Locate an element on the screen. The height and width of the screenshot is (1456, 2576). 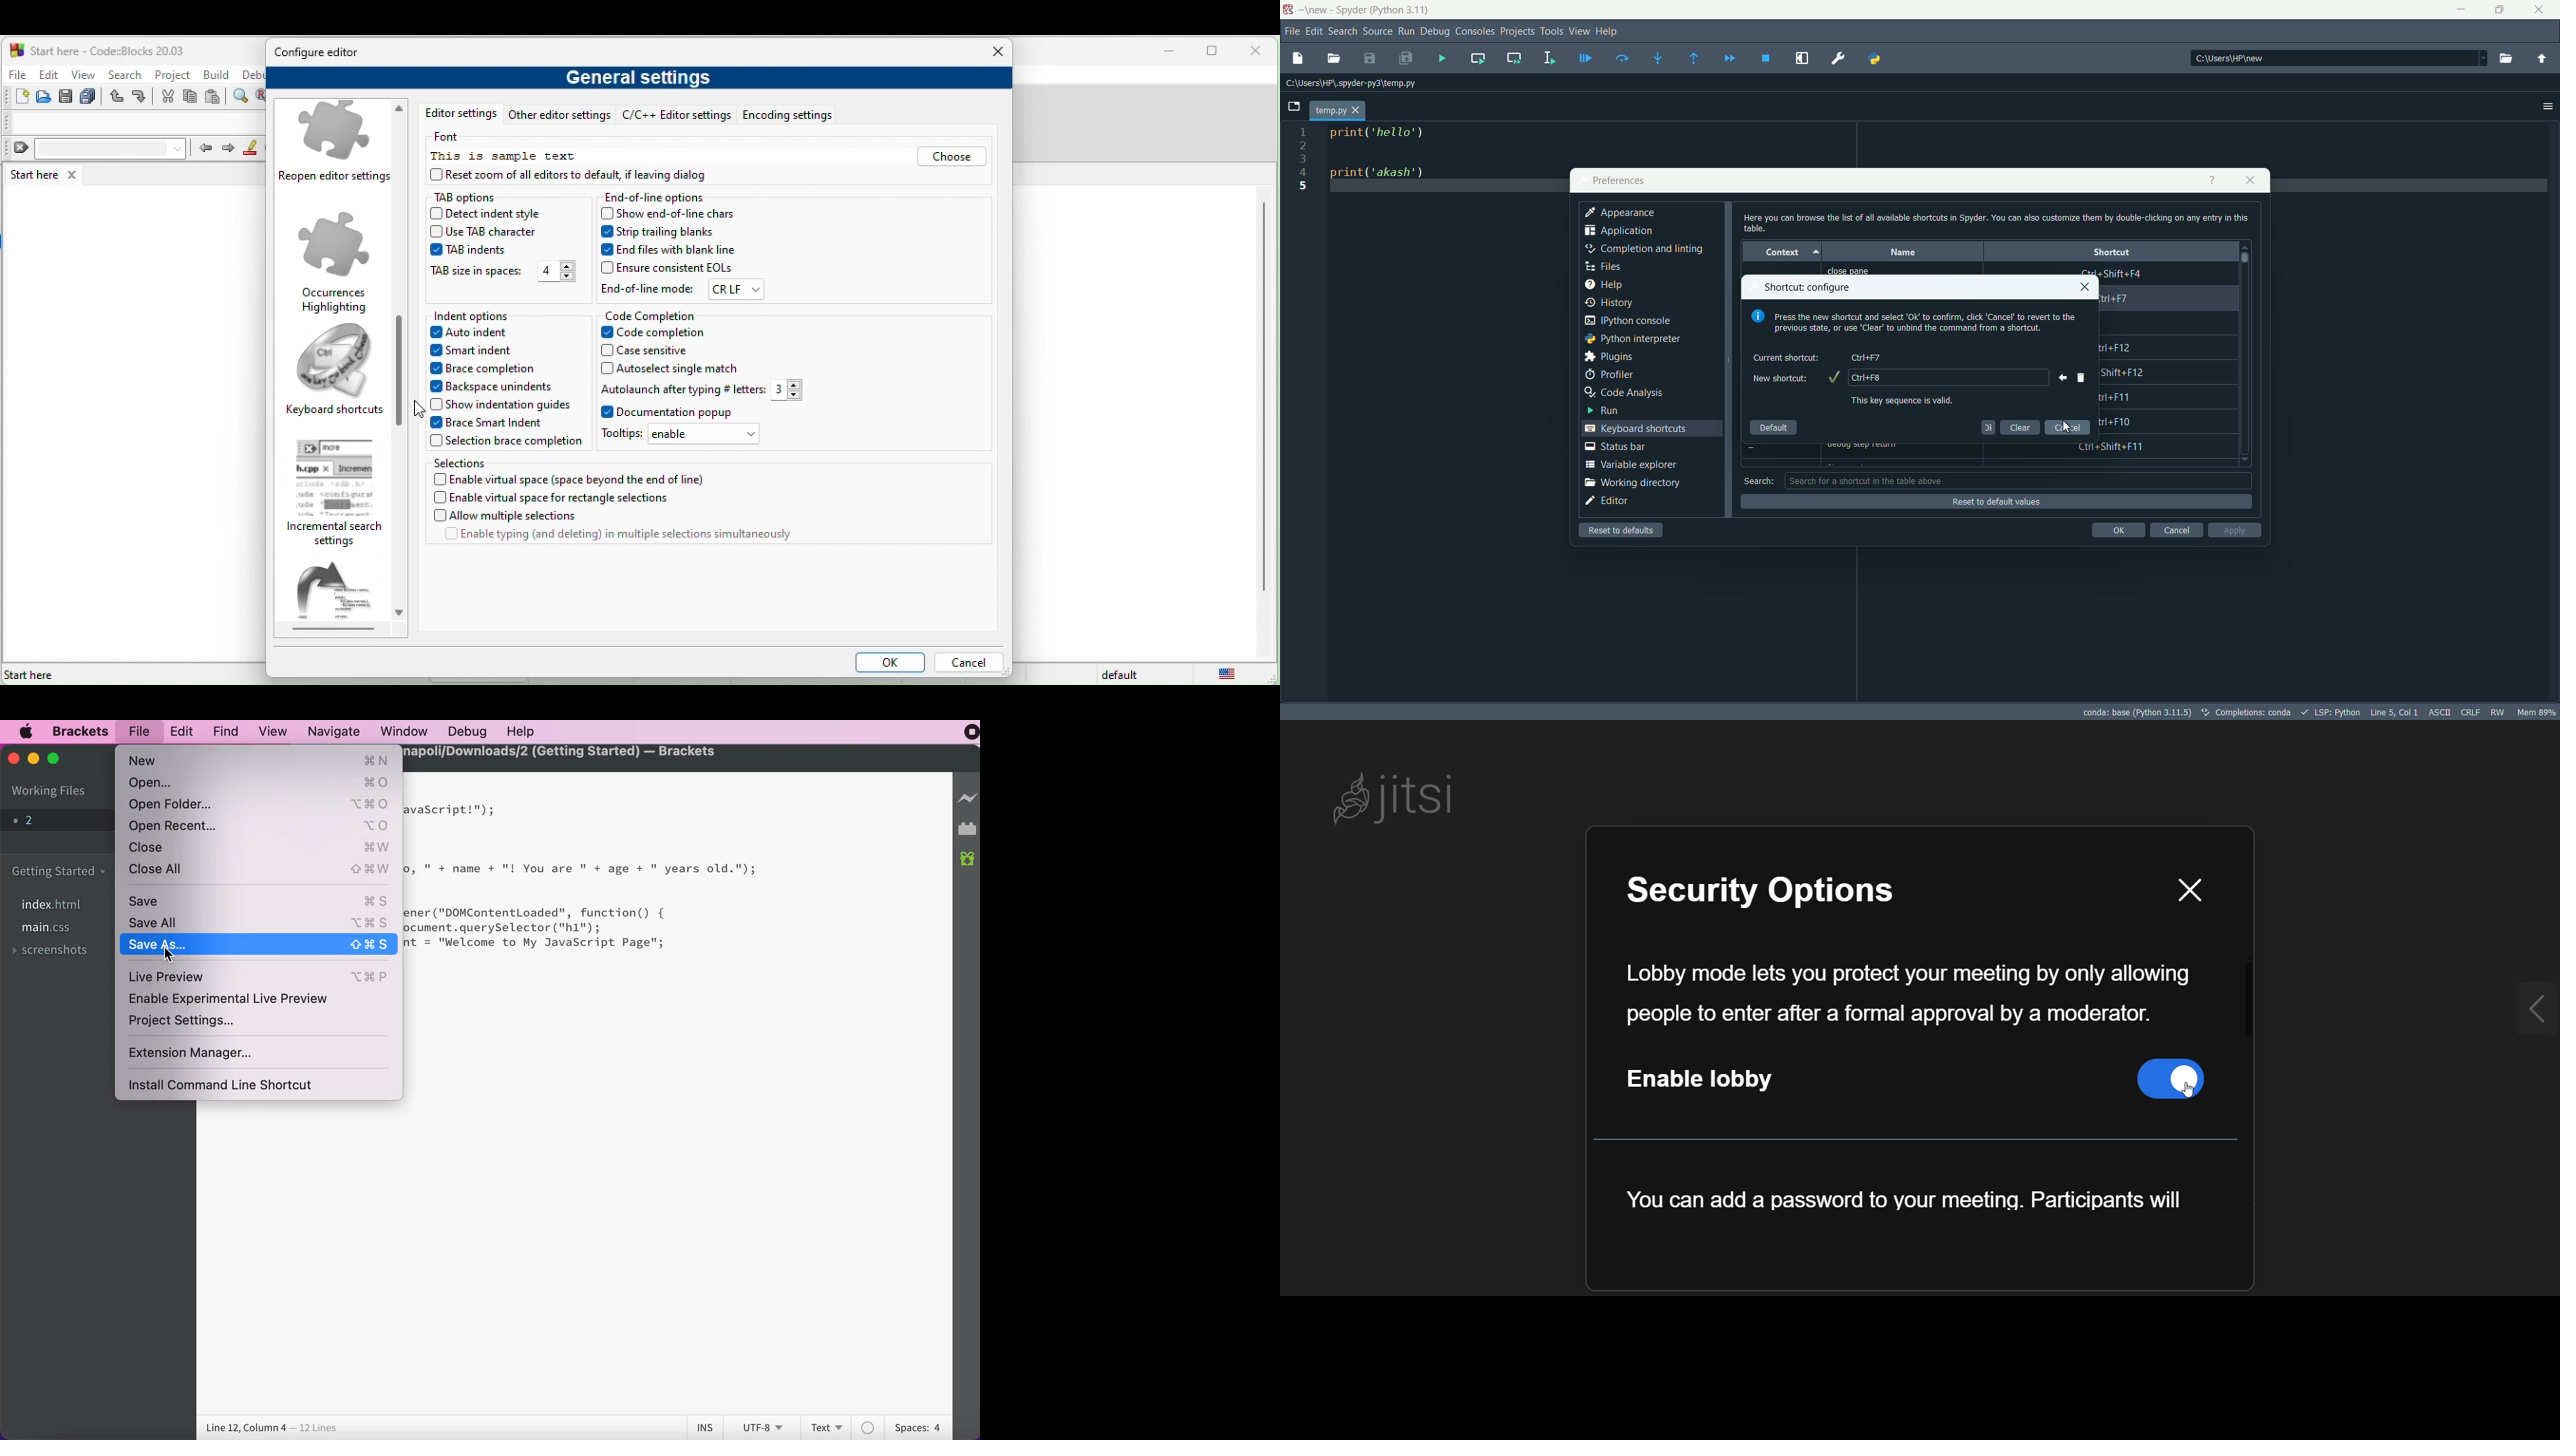
choose is located at coordinates (950, 158).